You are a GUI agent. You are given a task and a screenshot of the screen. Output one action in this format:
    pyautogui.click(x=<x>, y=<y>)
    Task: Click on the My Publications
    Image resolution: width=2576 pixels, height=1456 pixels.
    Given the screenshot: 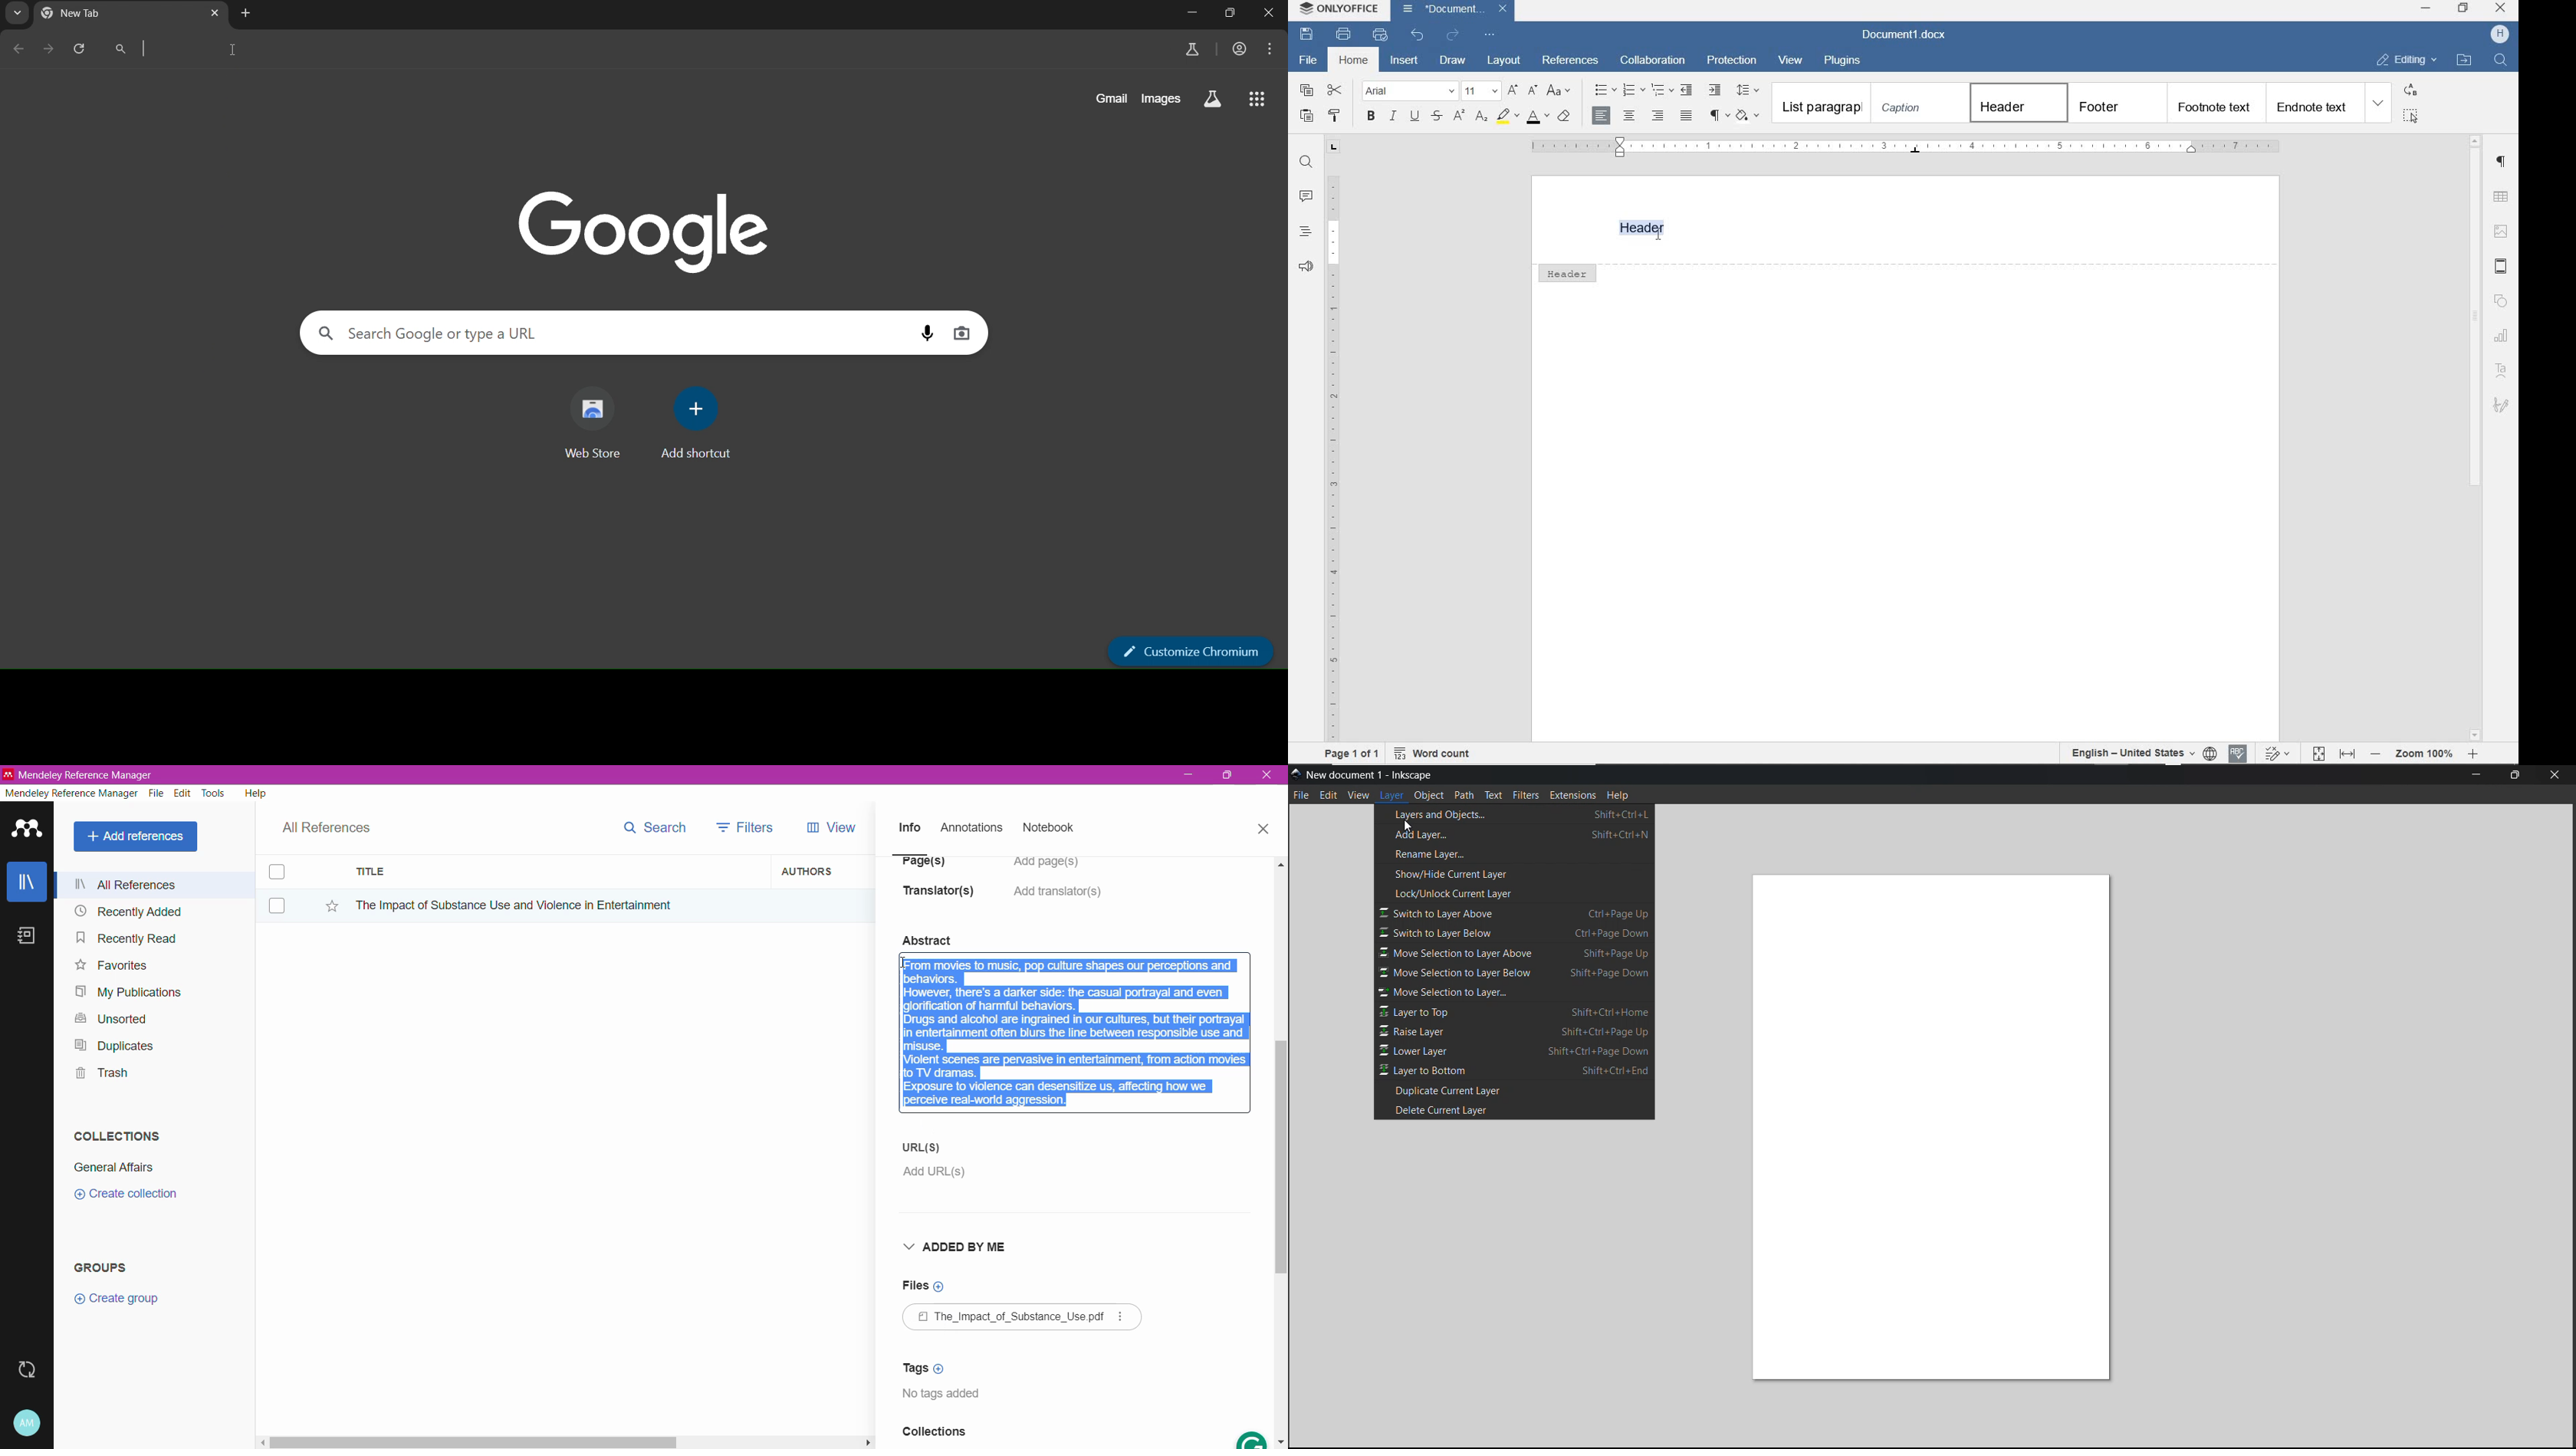 What is the action you would take?
    pyautogui.click(x=127, y=993)
    